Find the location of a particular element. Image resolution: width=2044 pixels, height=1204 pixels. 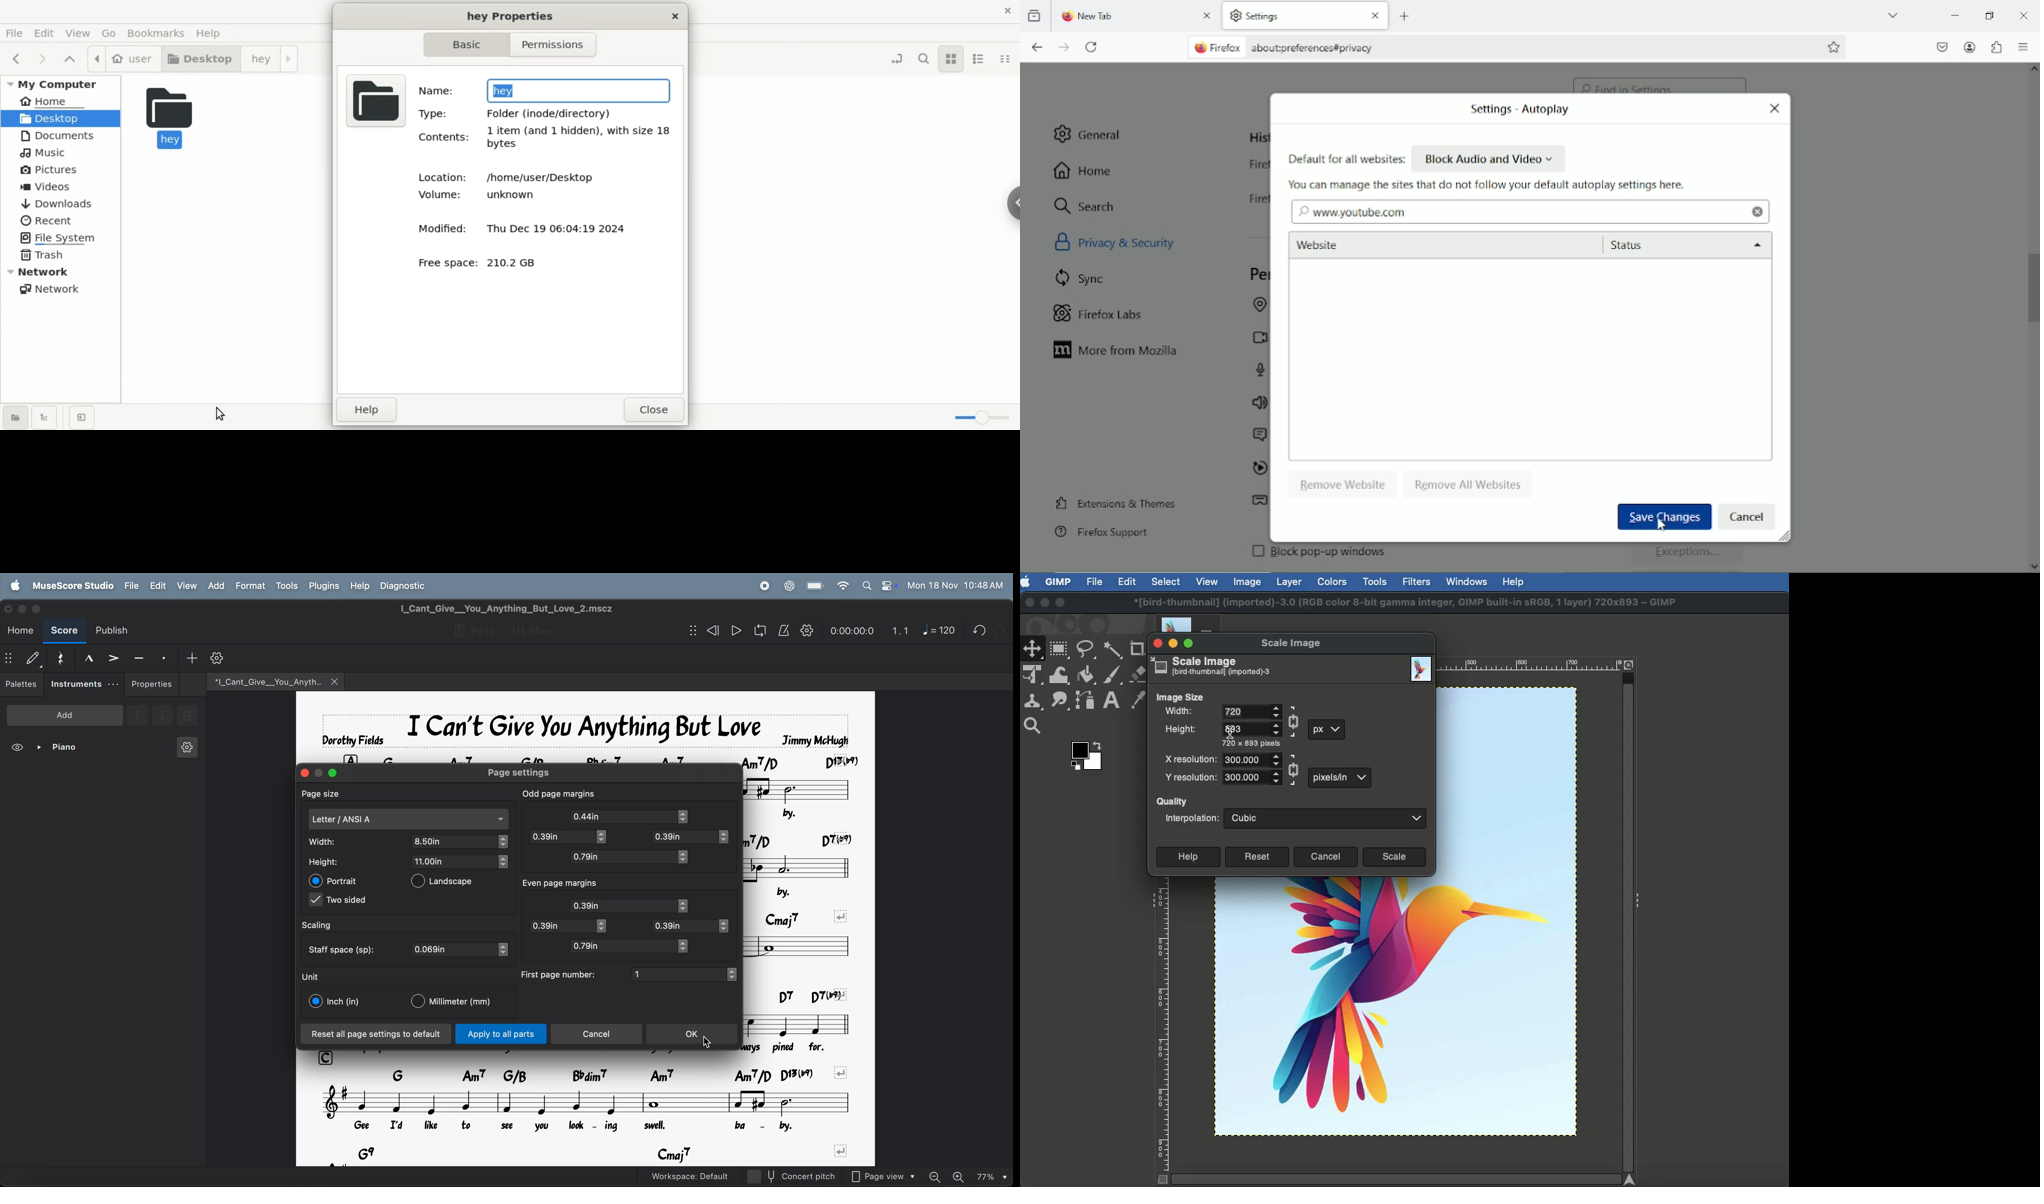

11.0in is located at coordinates (455, 861).